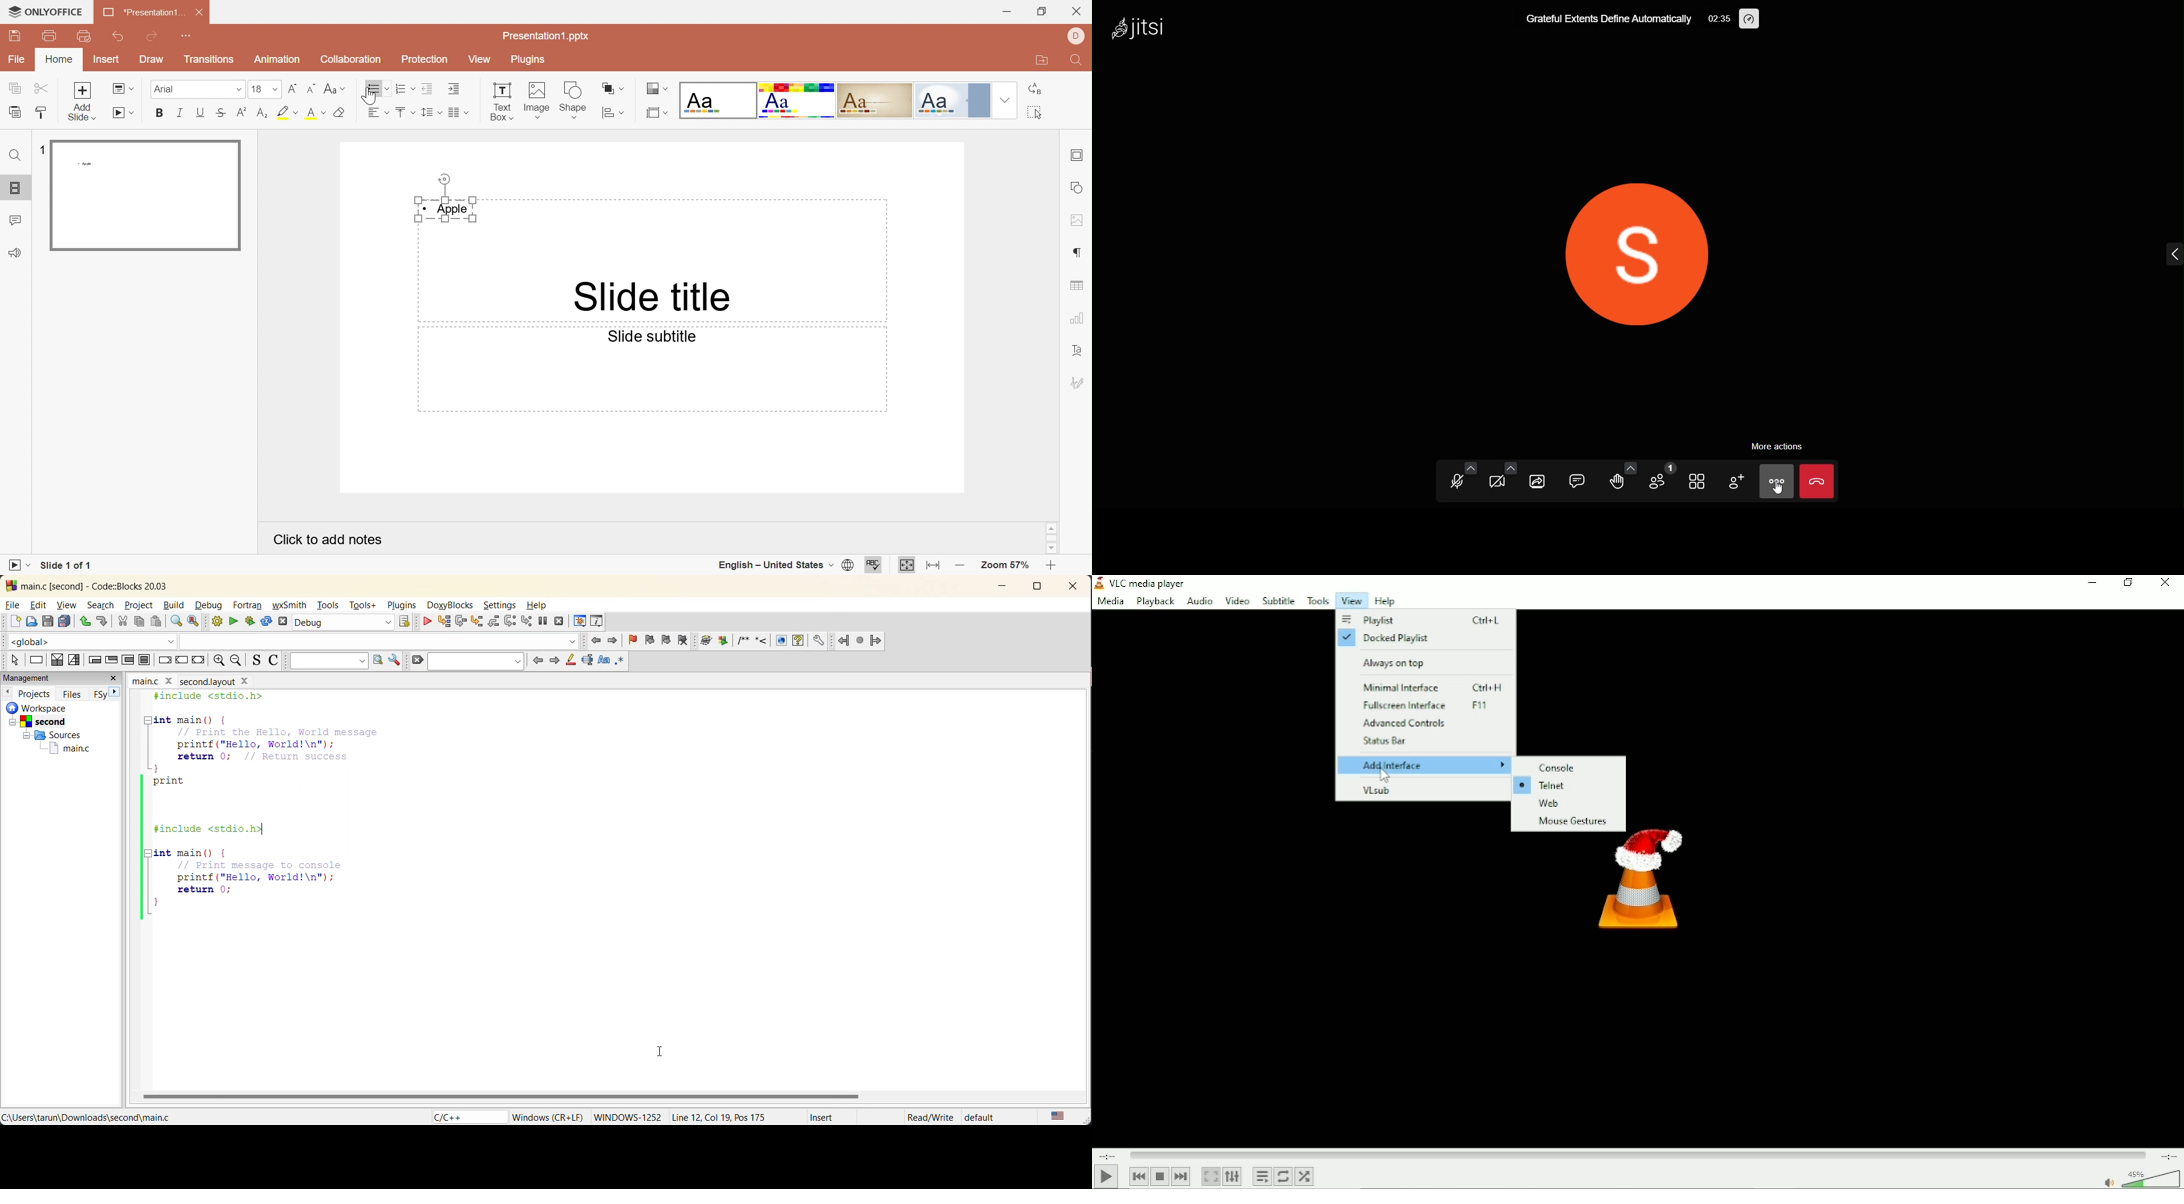  What do you see at coordinates (138, 620) in the screenshot?
I see `copy` at bounding box center [138, 620].